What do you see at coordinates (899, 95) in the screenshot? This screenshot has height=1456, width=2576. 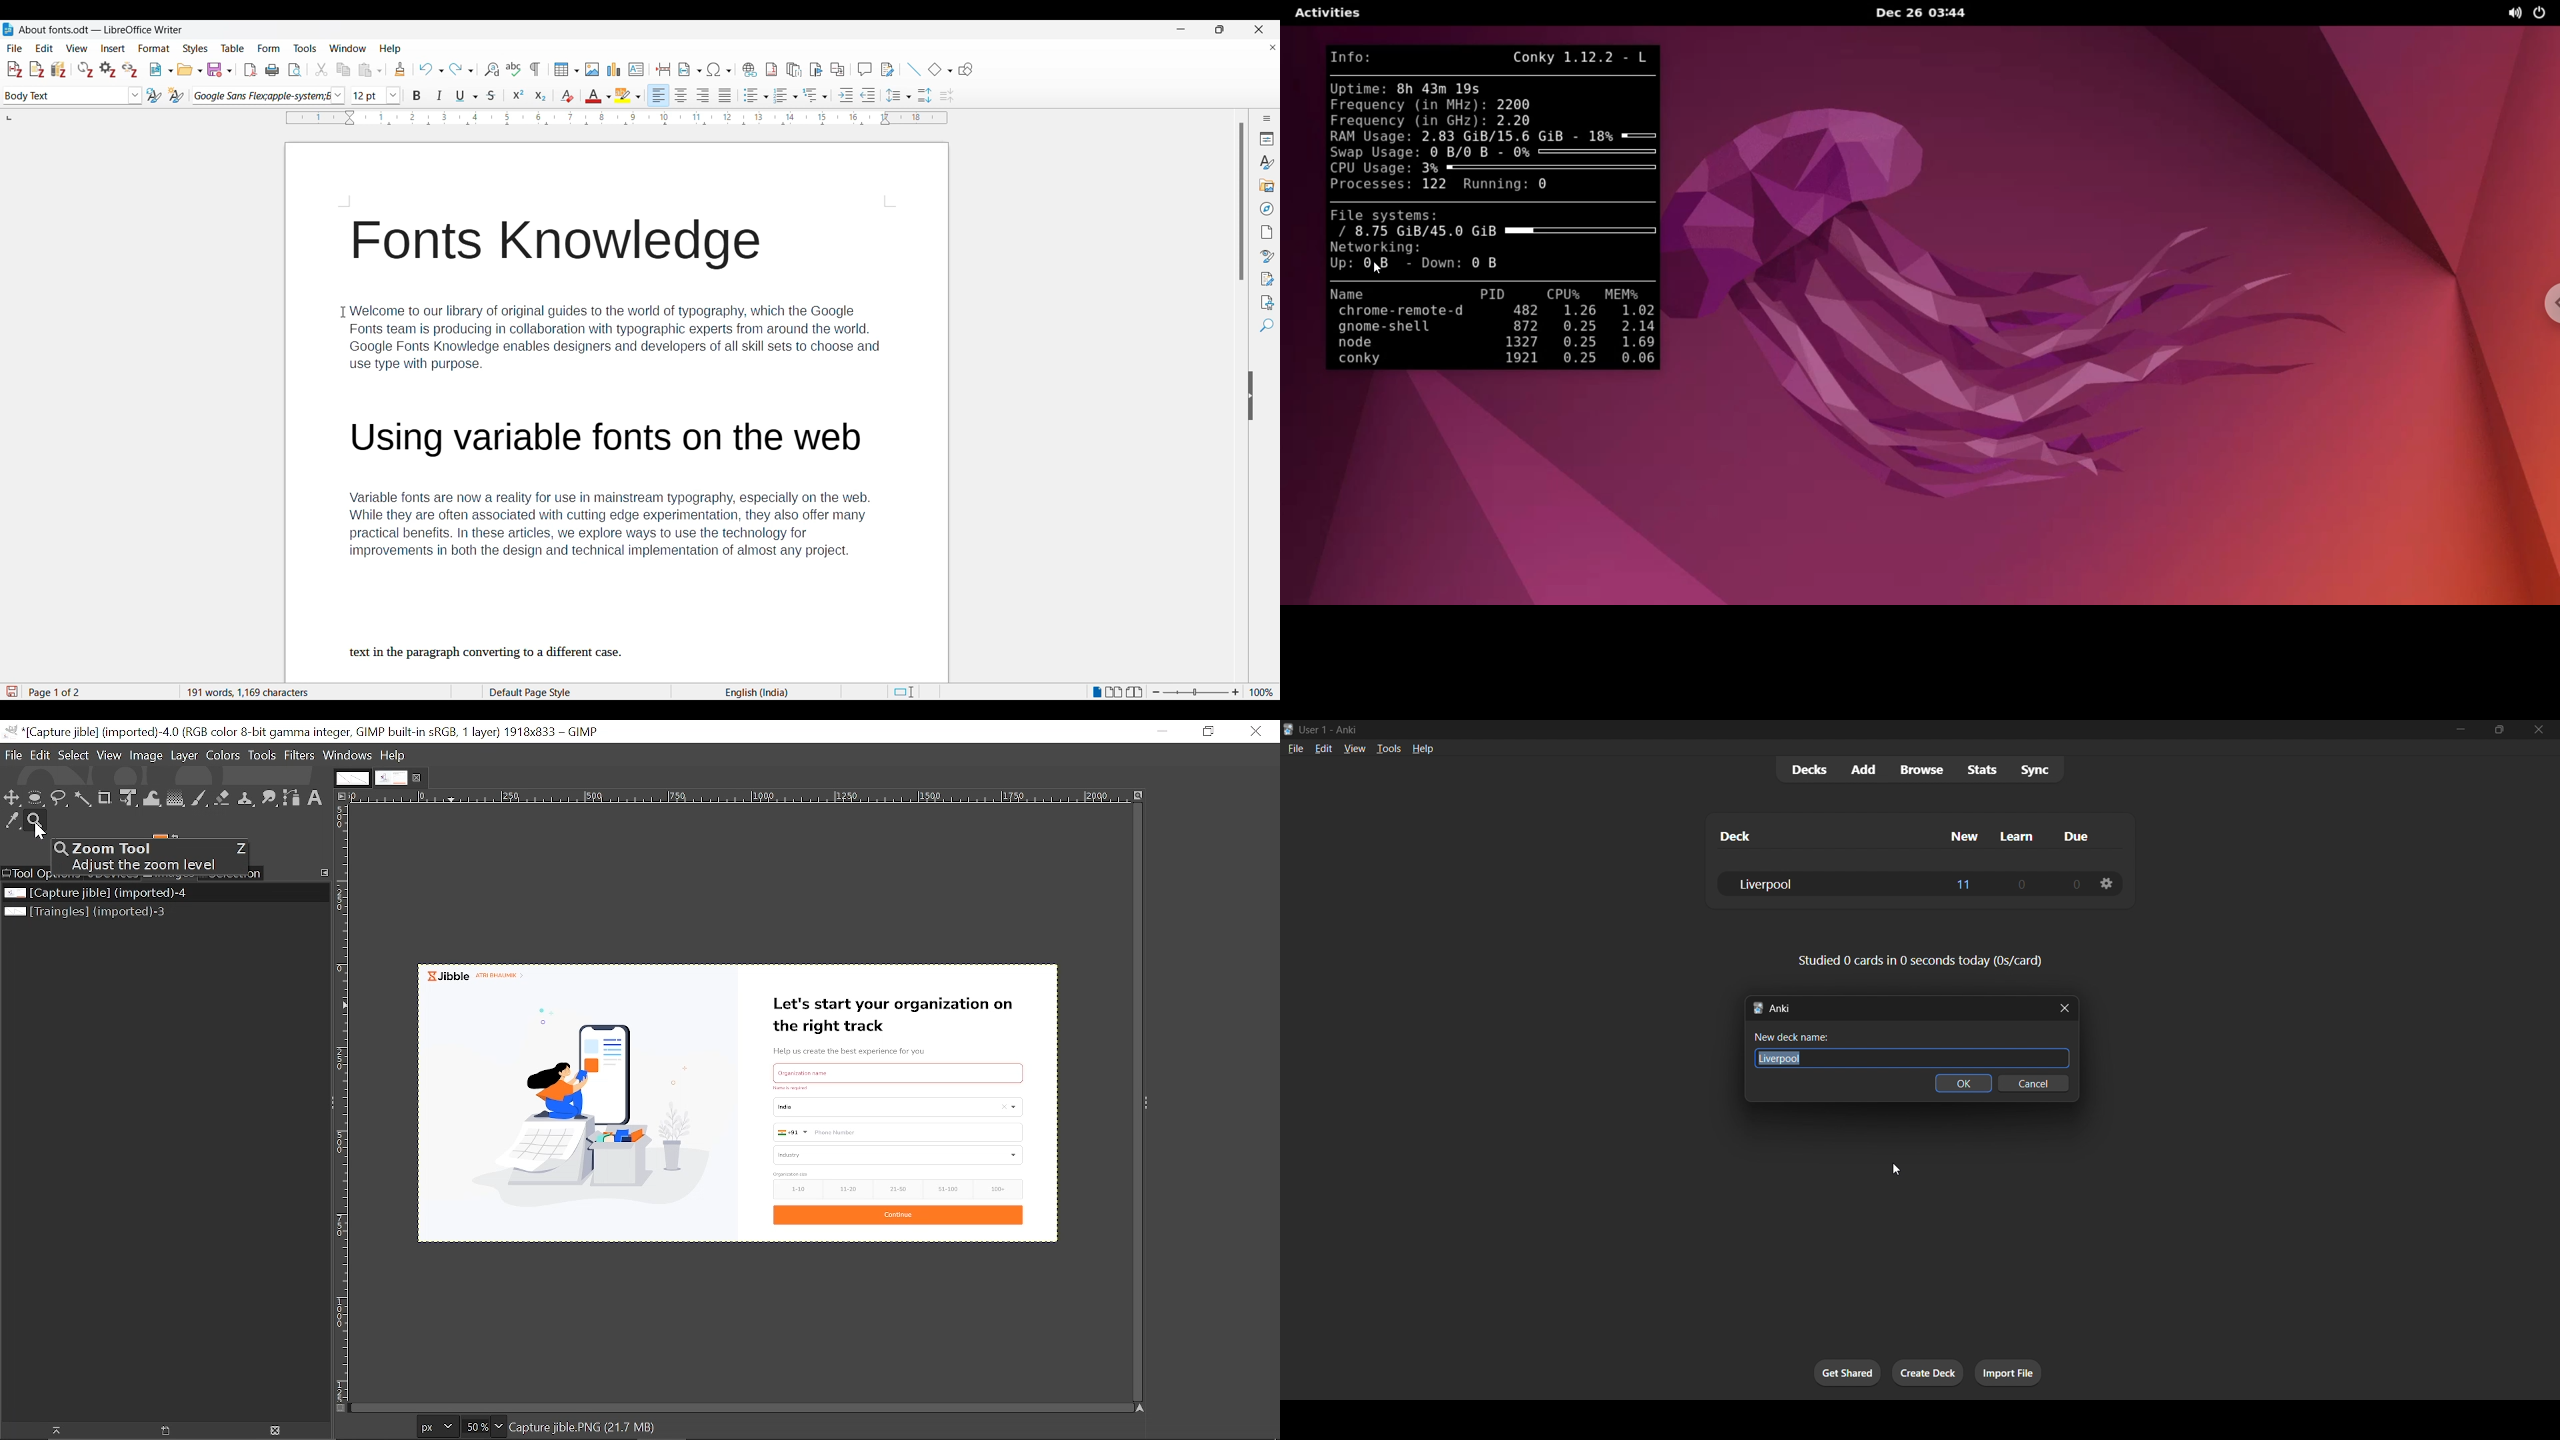 I see `Set line spacing options` at bounding box center [899, 95].